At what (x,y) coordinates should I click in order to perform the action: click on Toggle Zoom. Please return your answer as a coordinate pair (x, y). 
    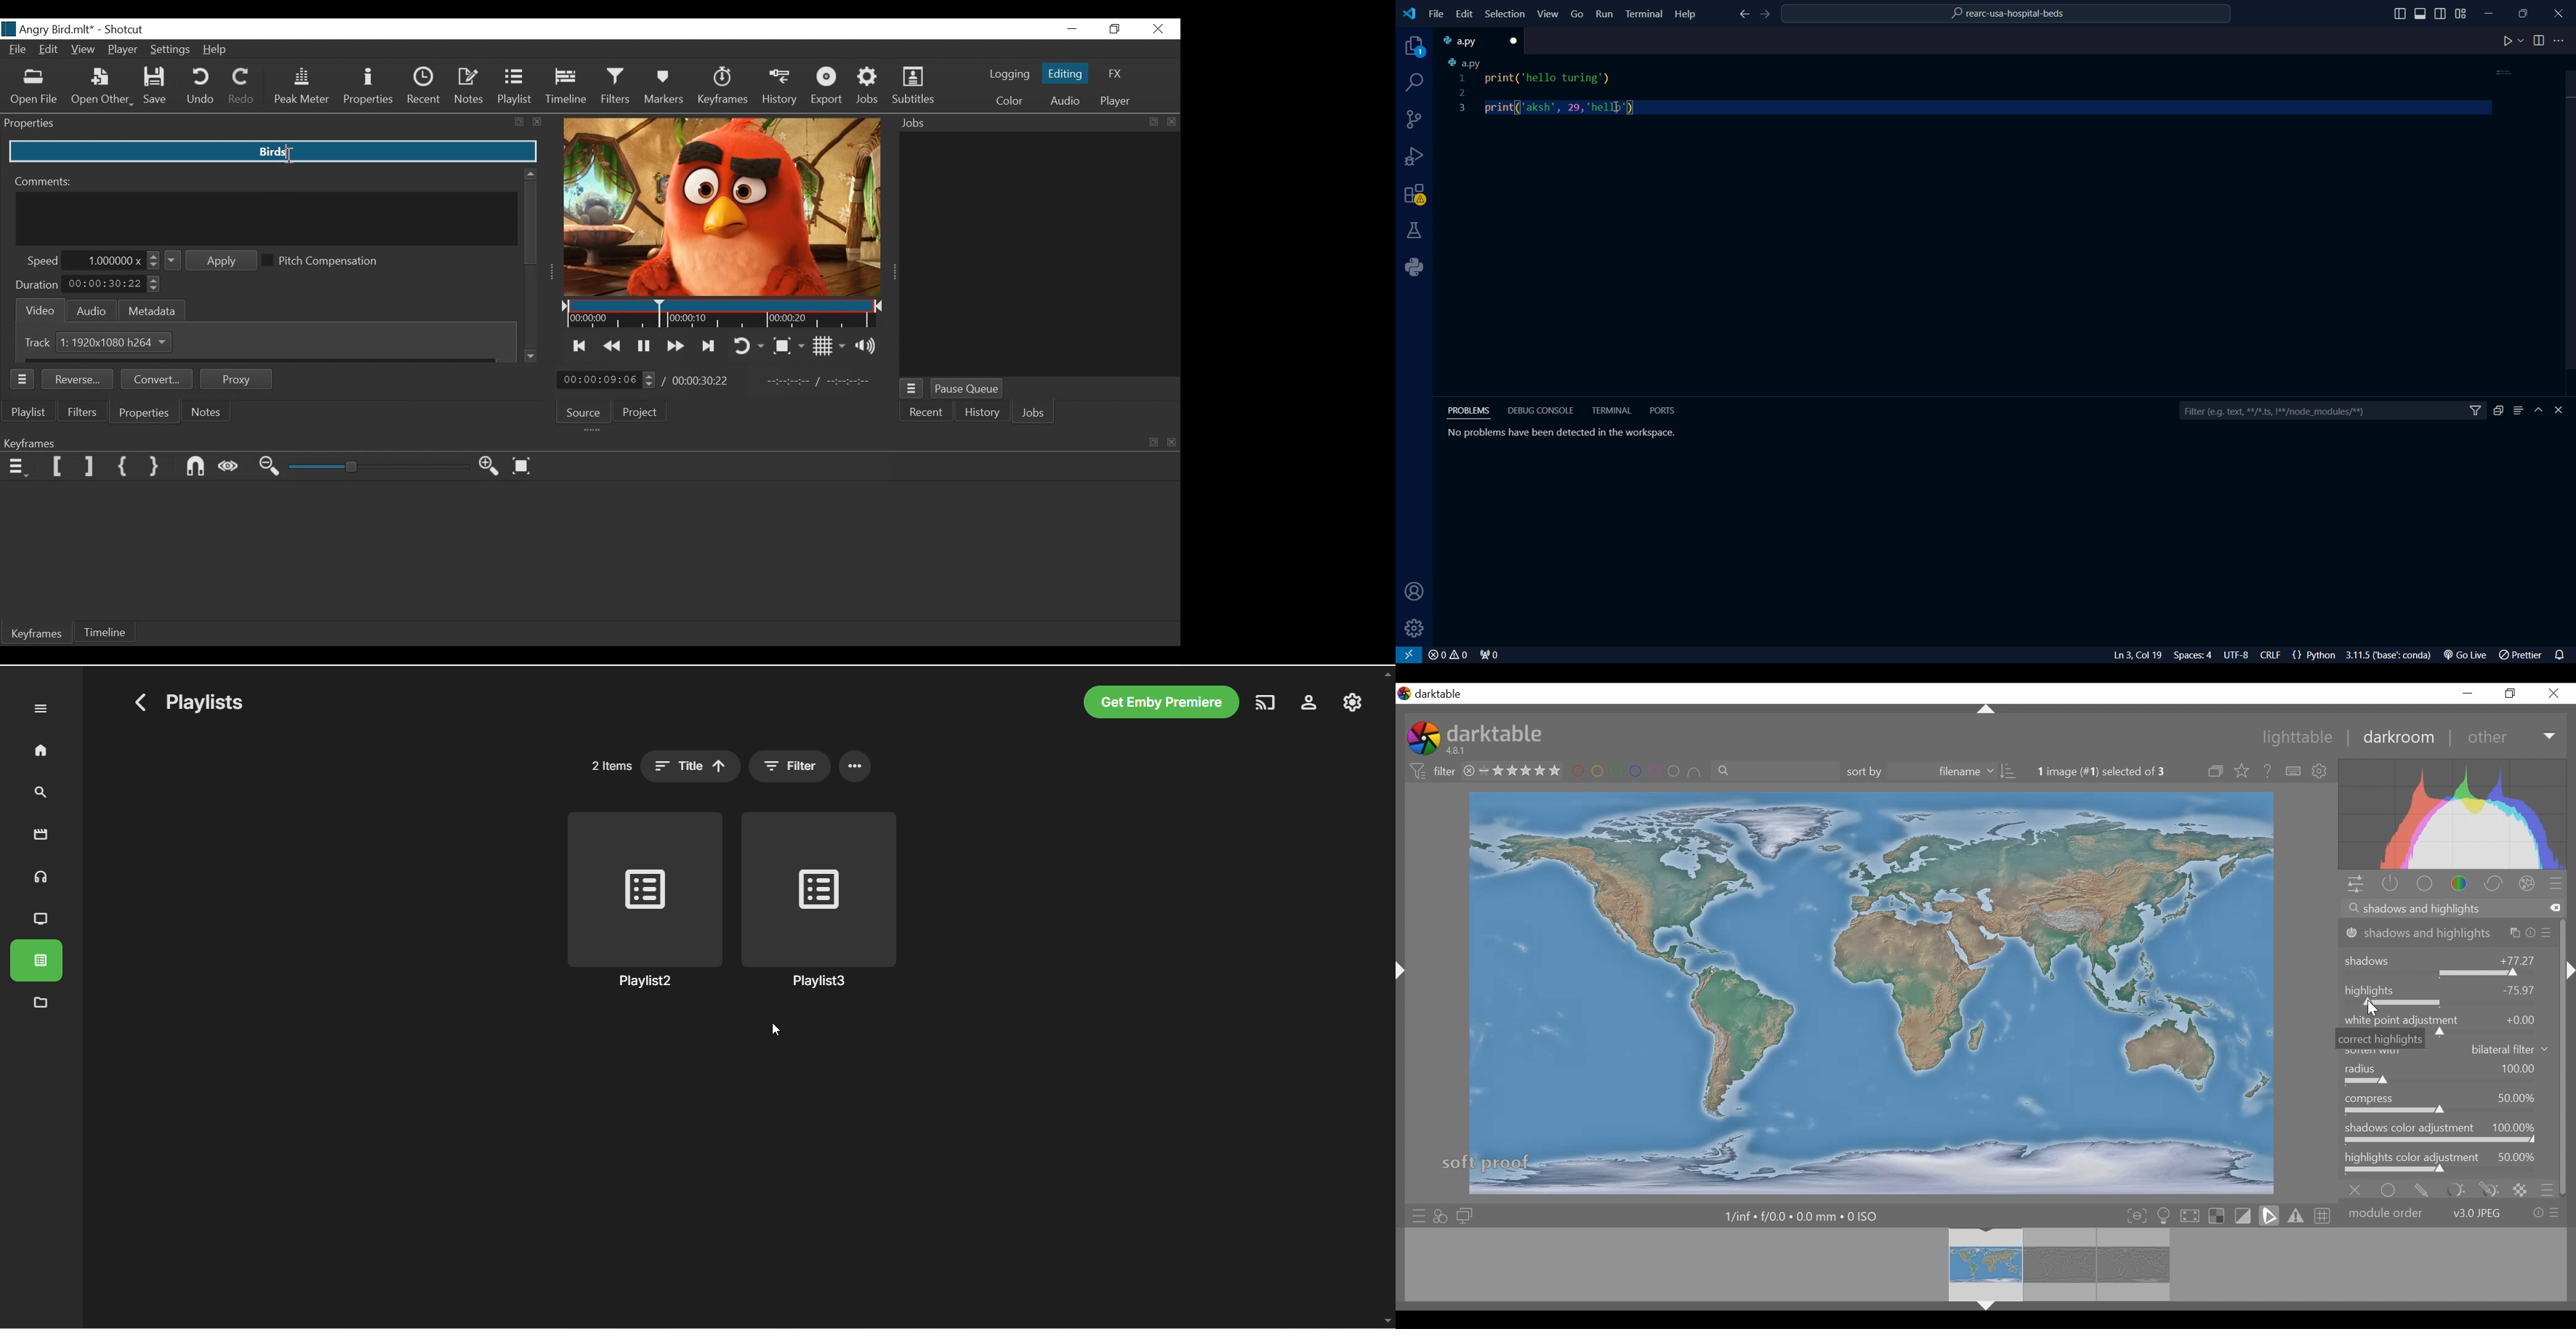
    Looking at the image, I should click on (791, 345).